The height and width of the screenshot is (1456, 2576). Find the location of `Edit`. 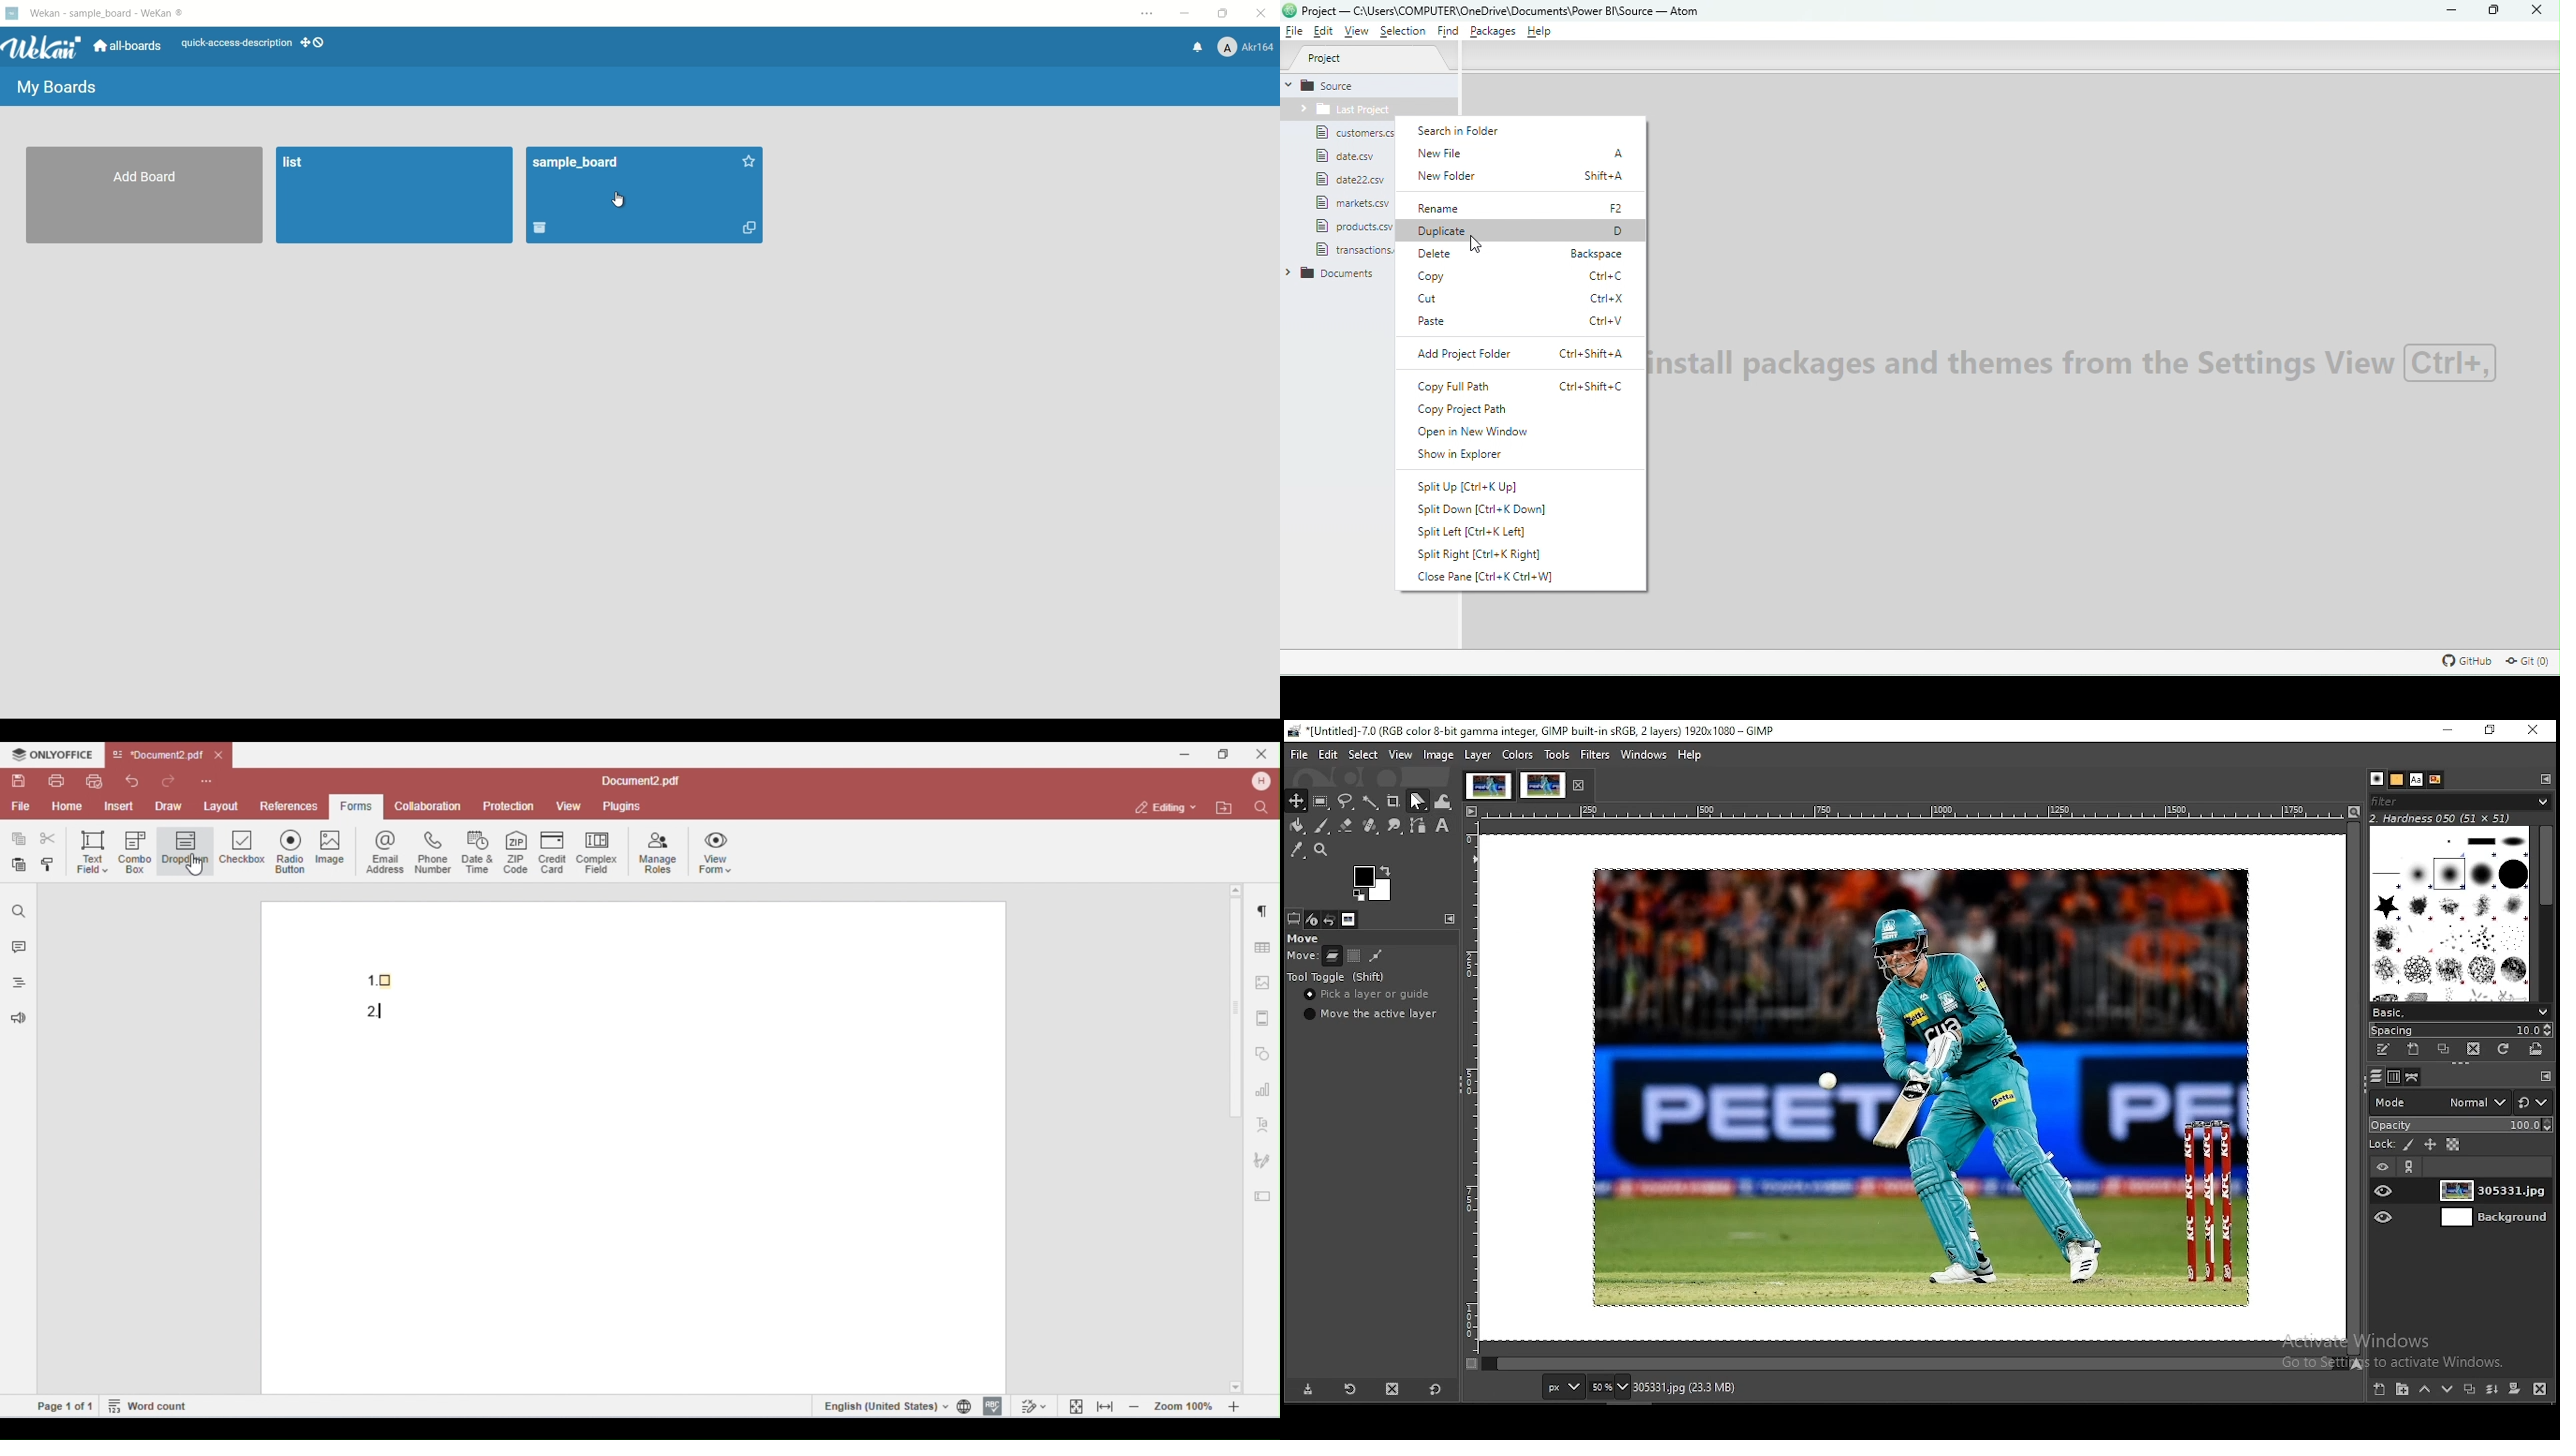

Edit is located at coordinates (1323, 33).